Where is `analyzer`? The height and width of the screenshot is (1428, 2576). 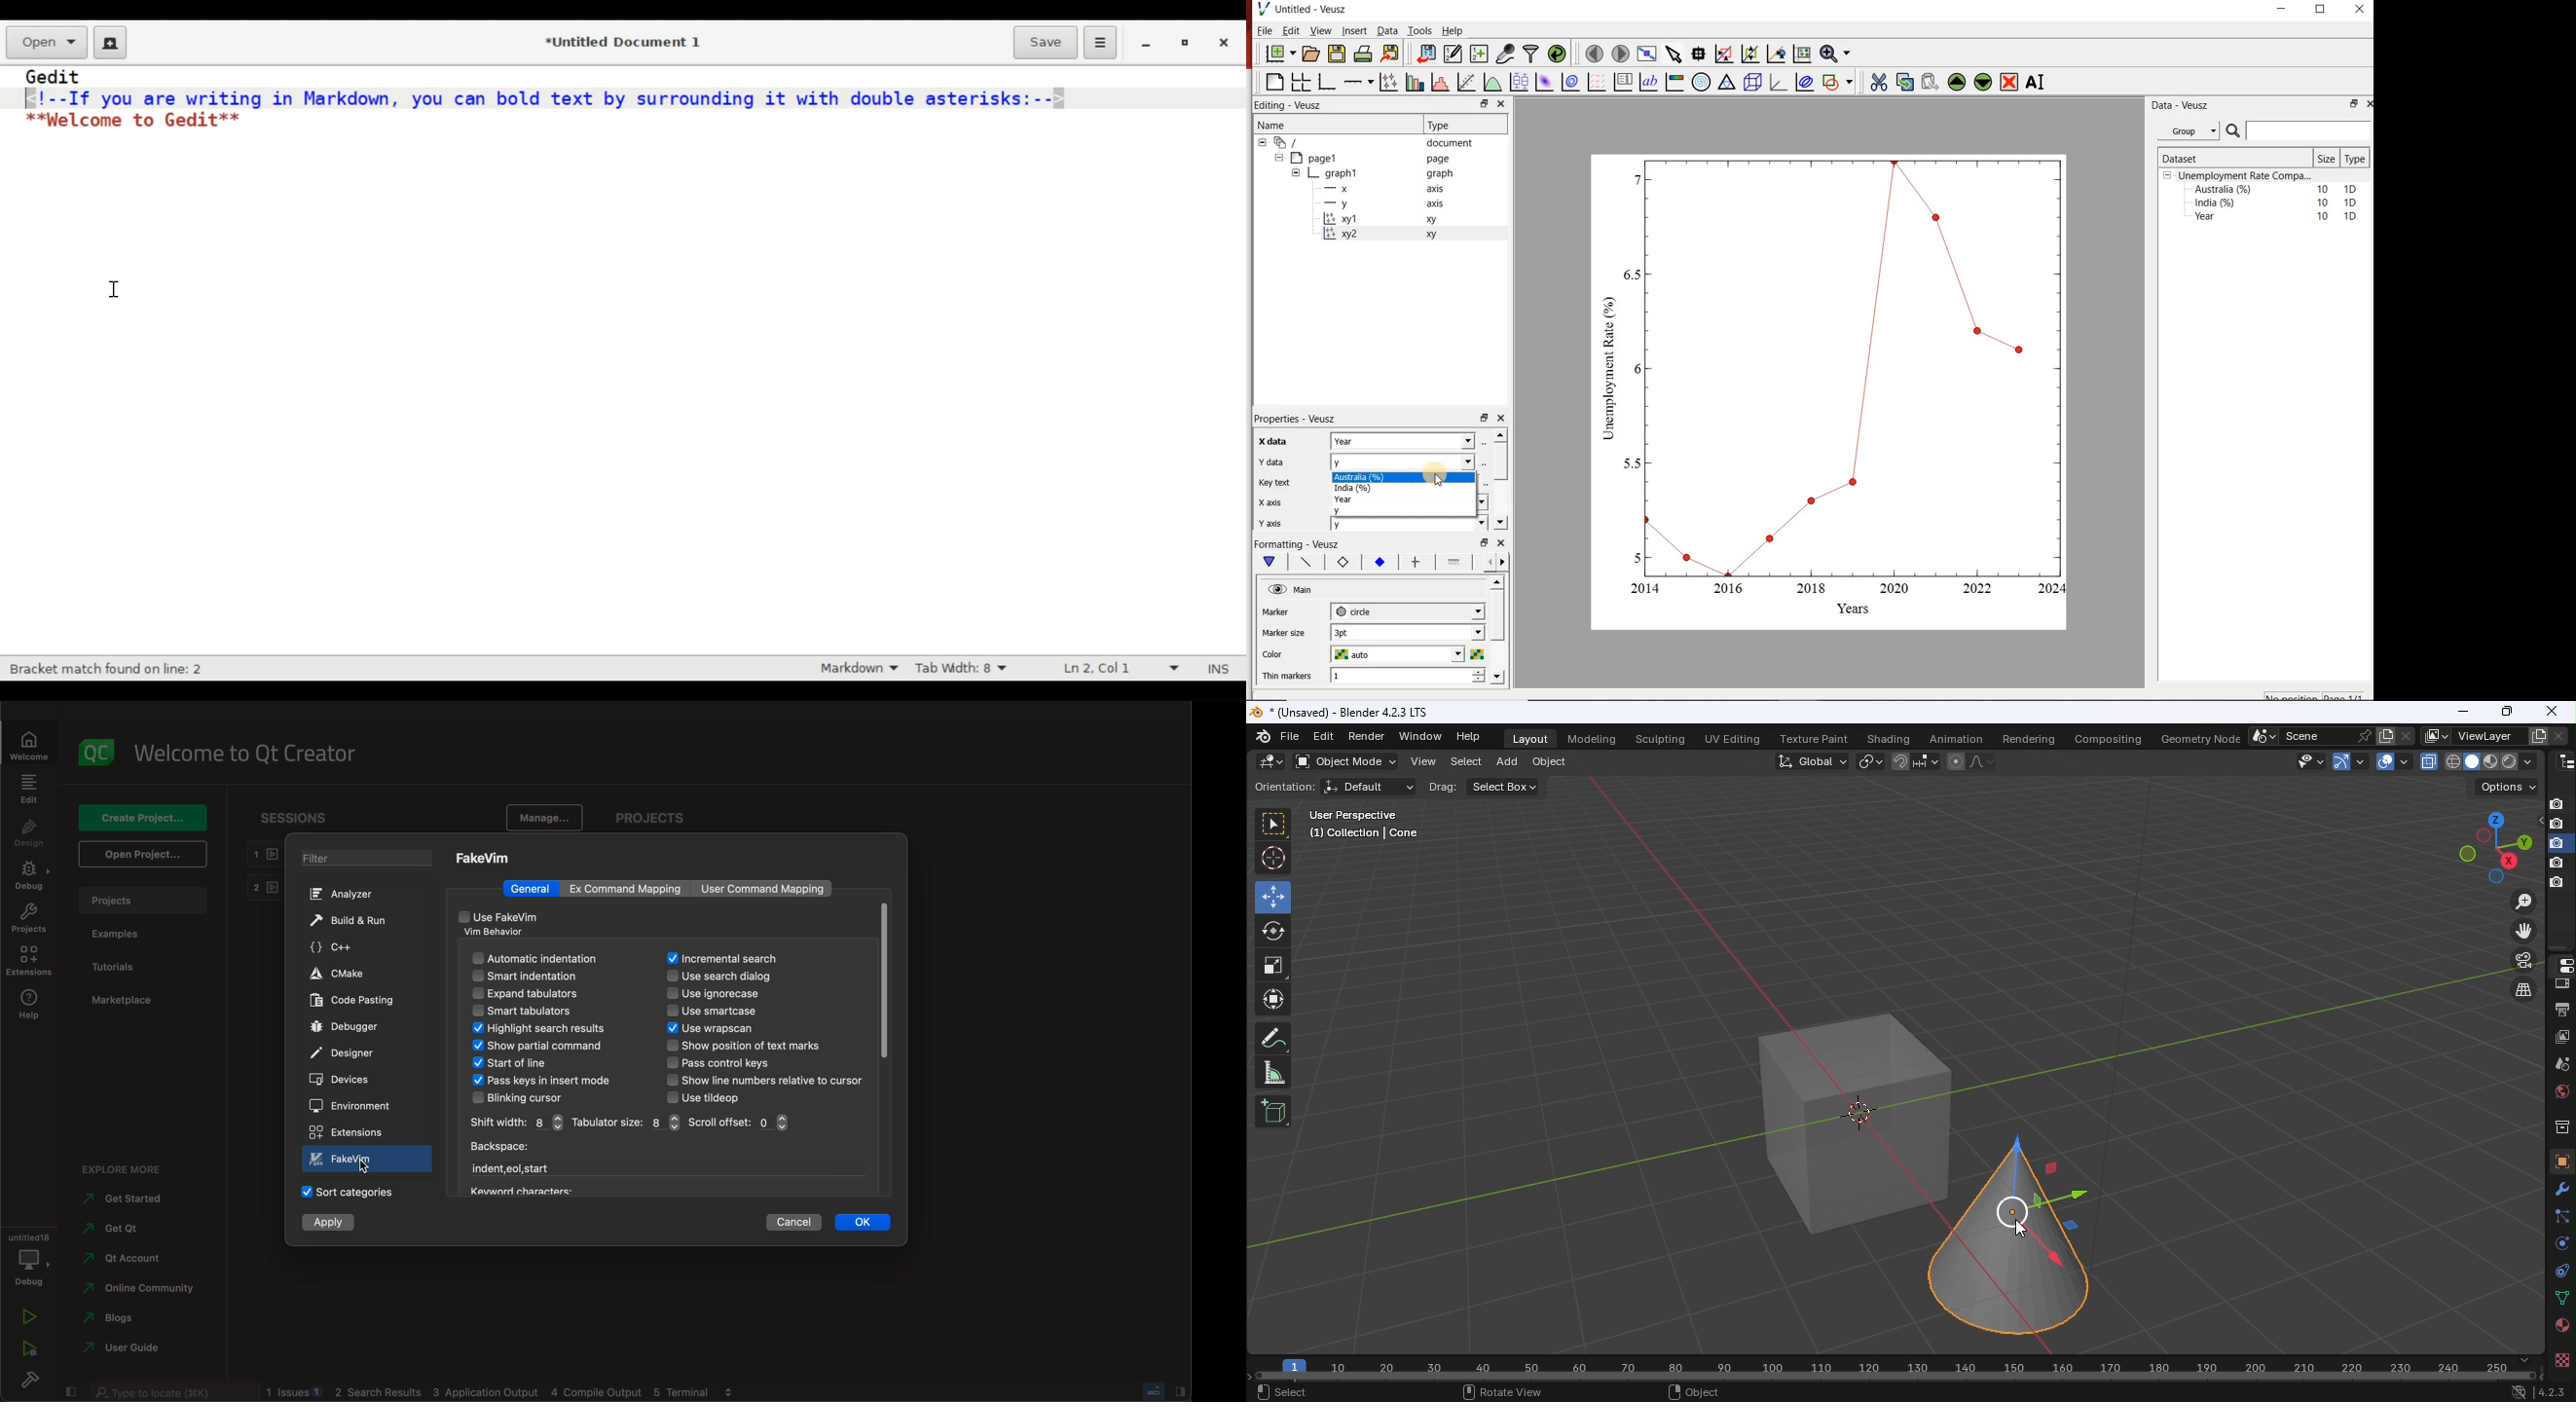
analyzer is located at coordinates (353, 894).